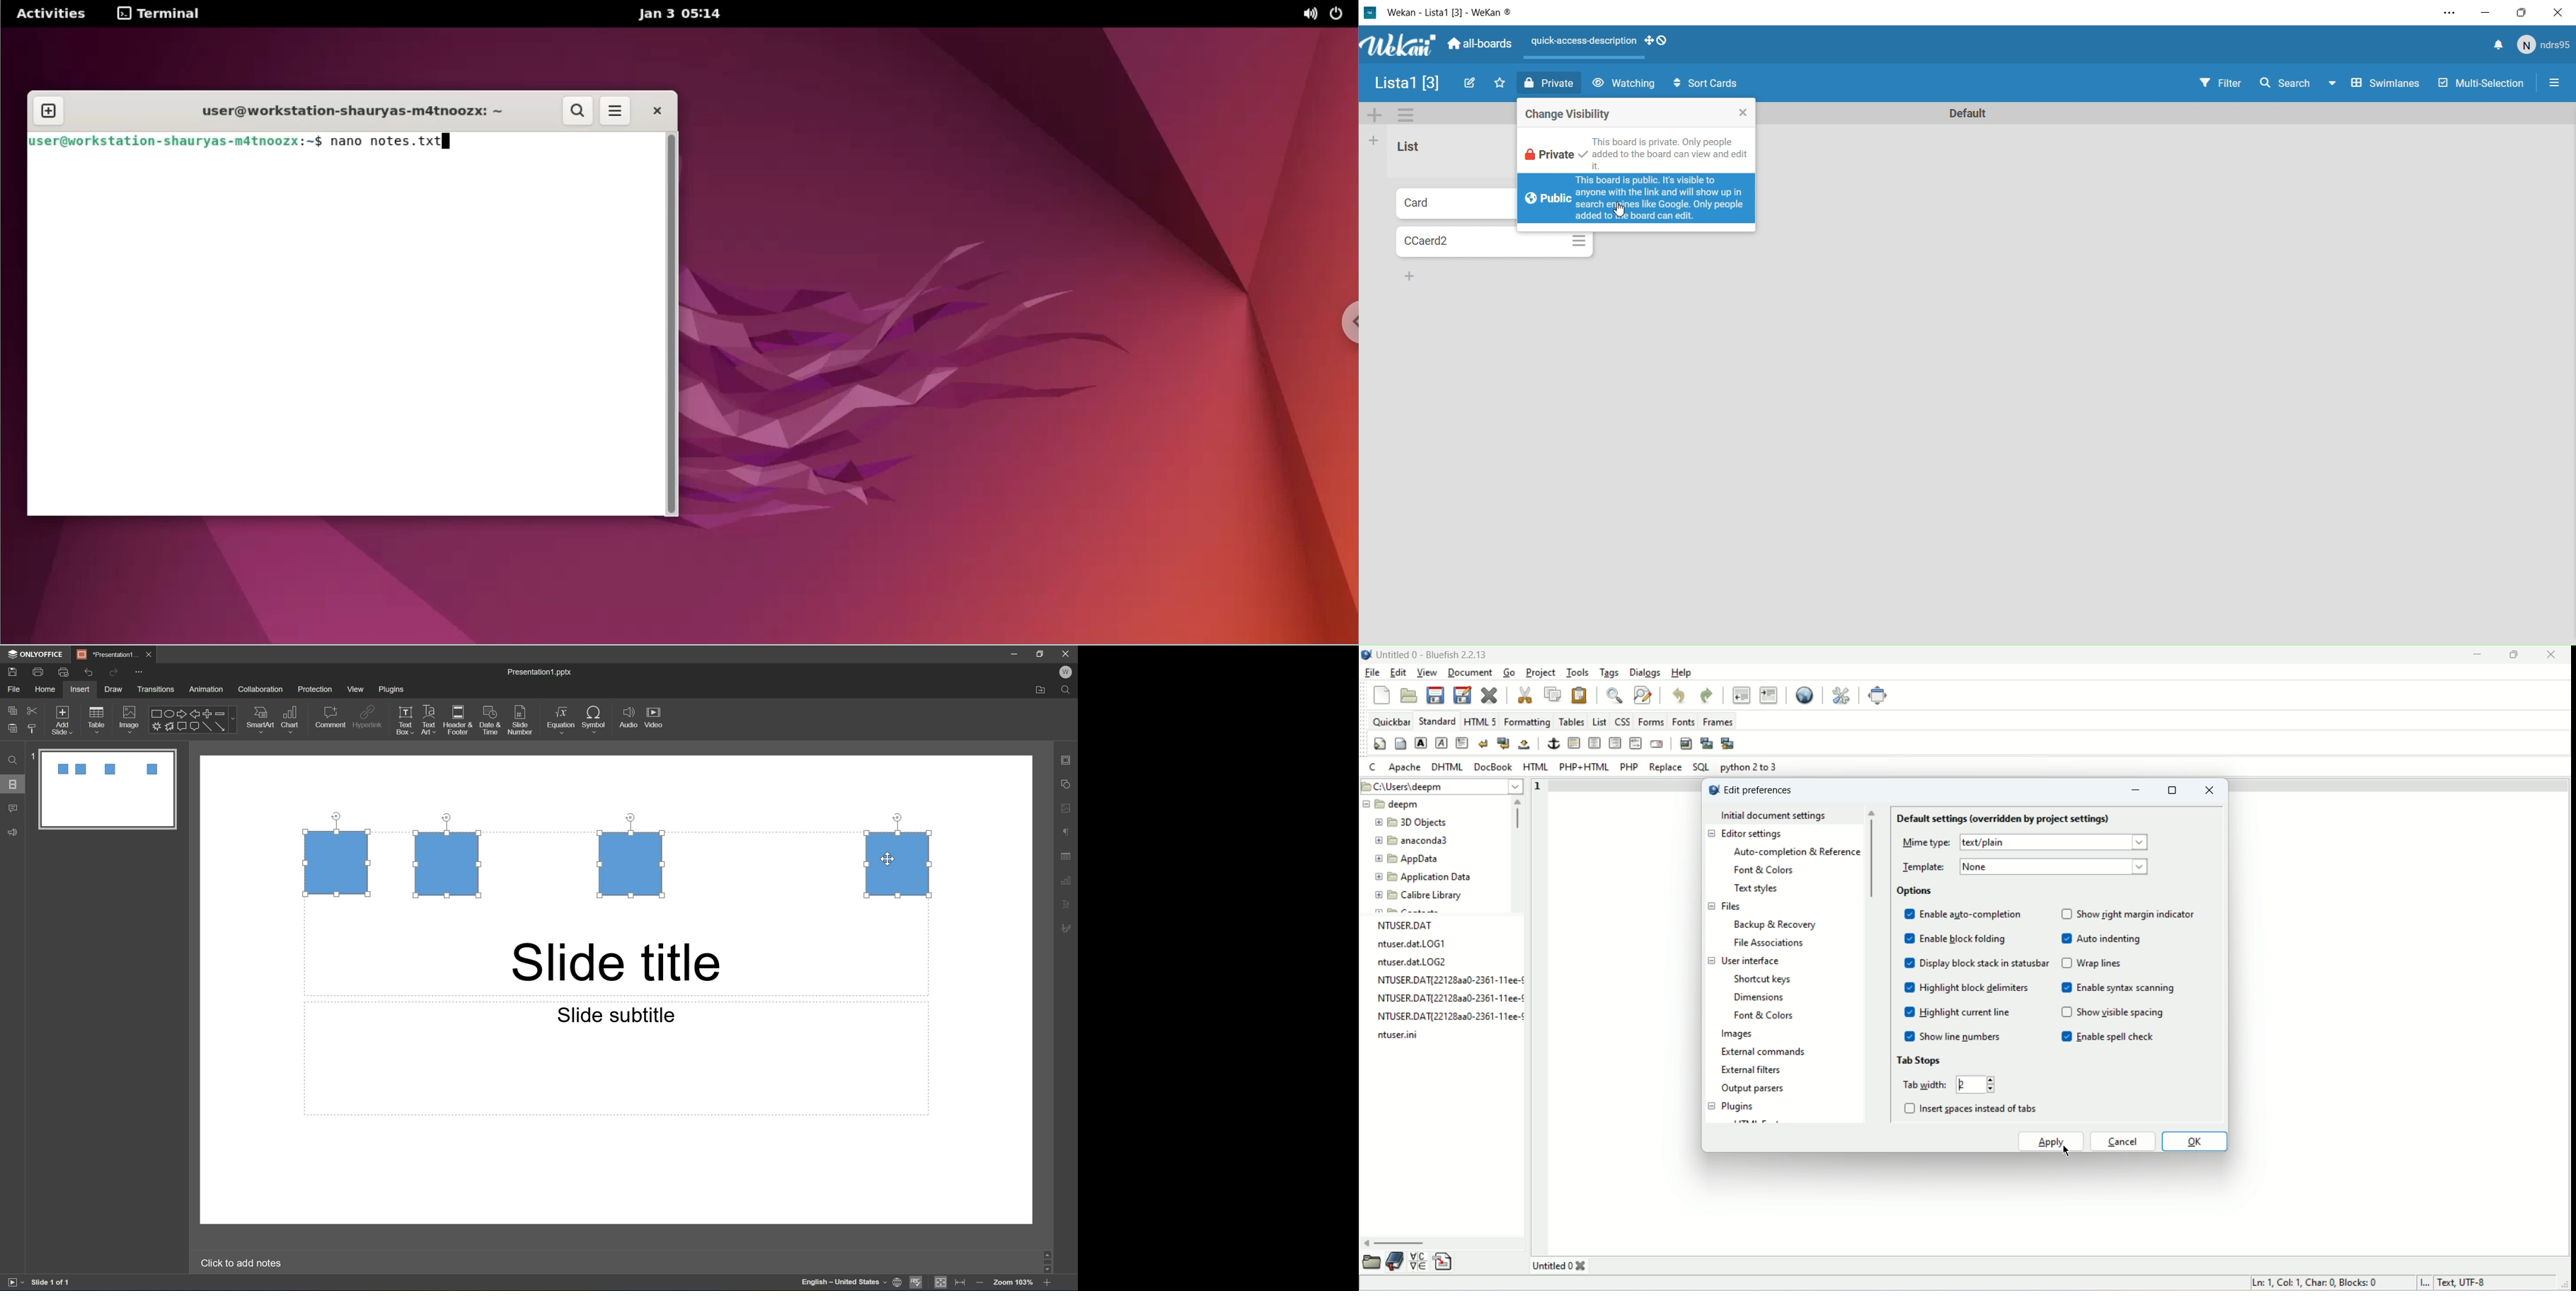  What do you see at coordinates (139, 671) in the screenshot?
I see `customize quick access toolbar` at bounding box center [139, 671].